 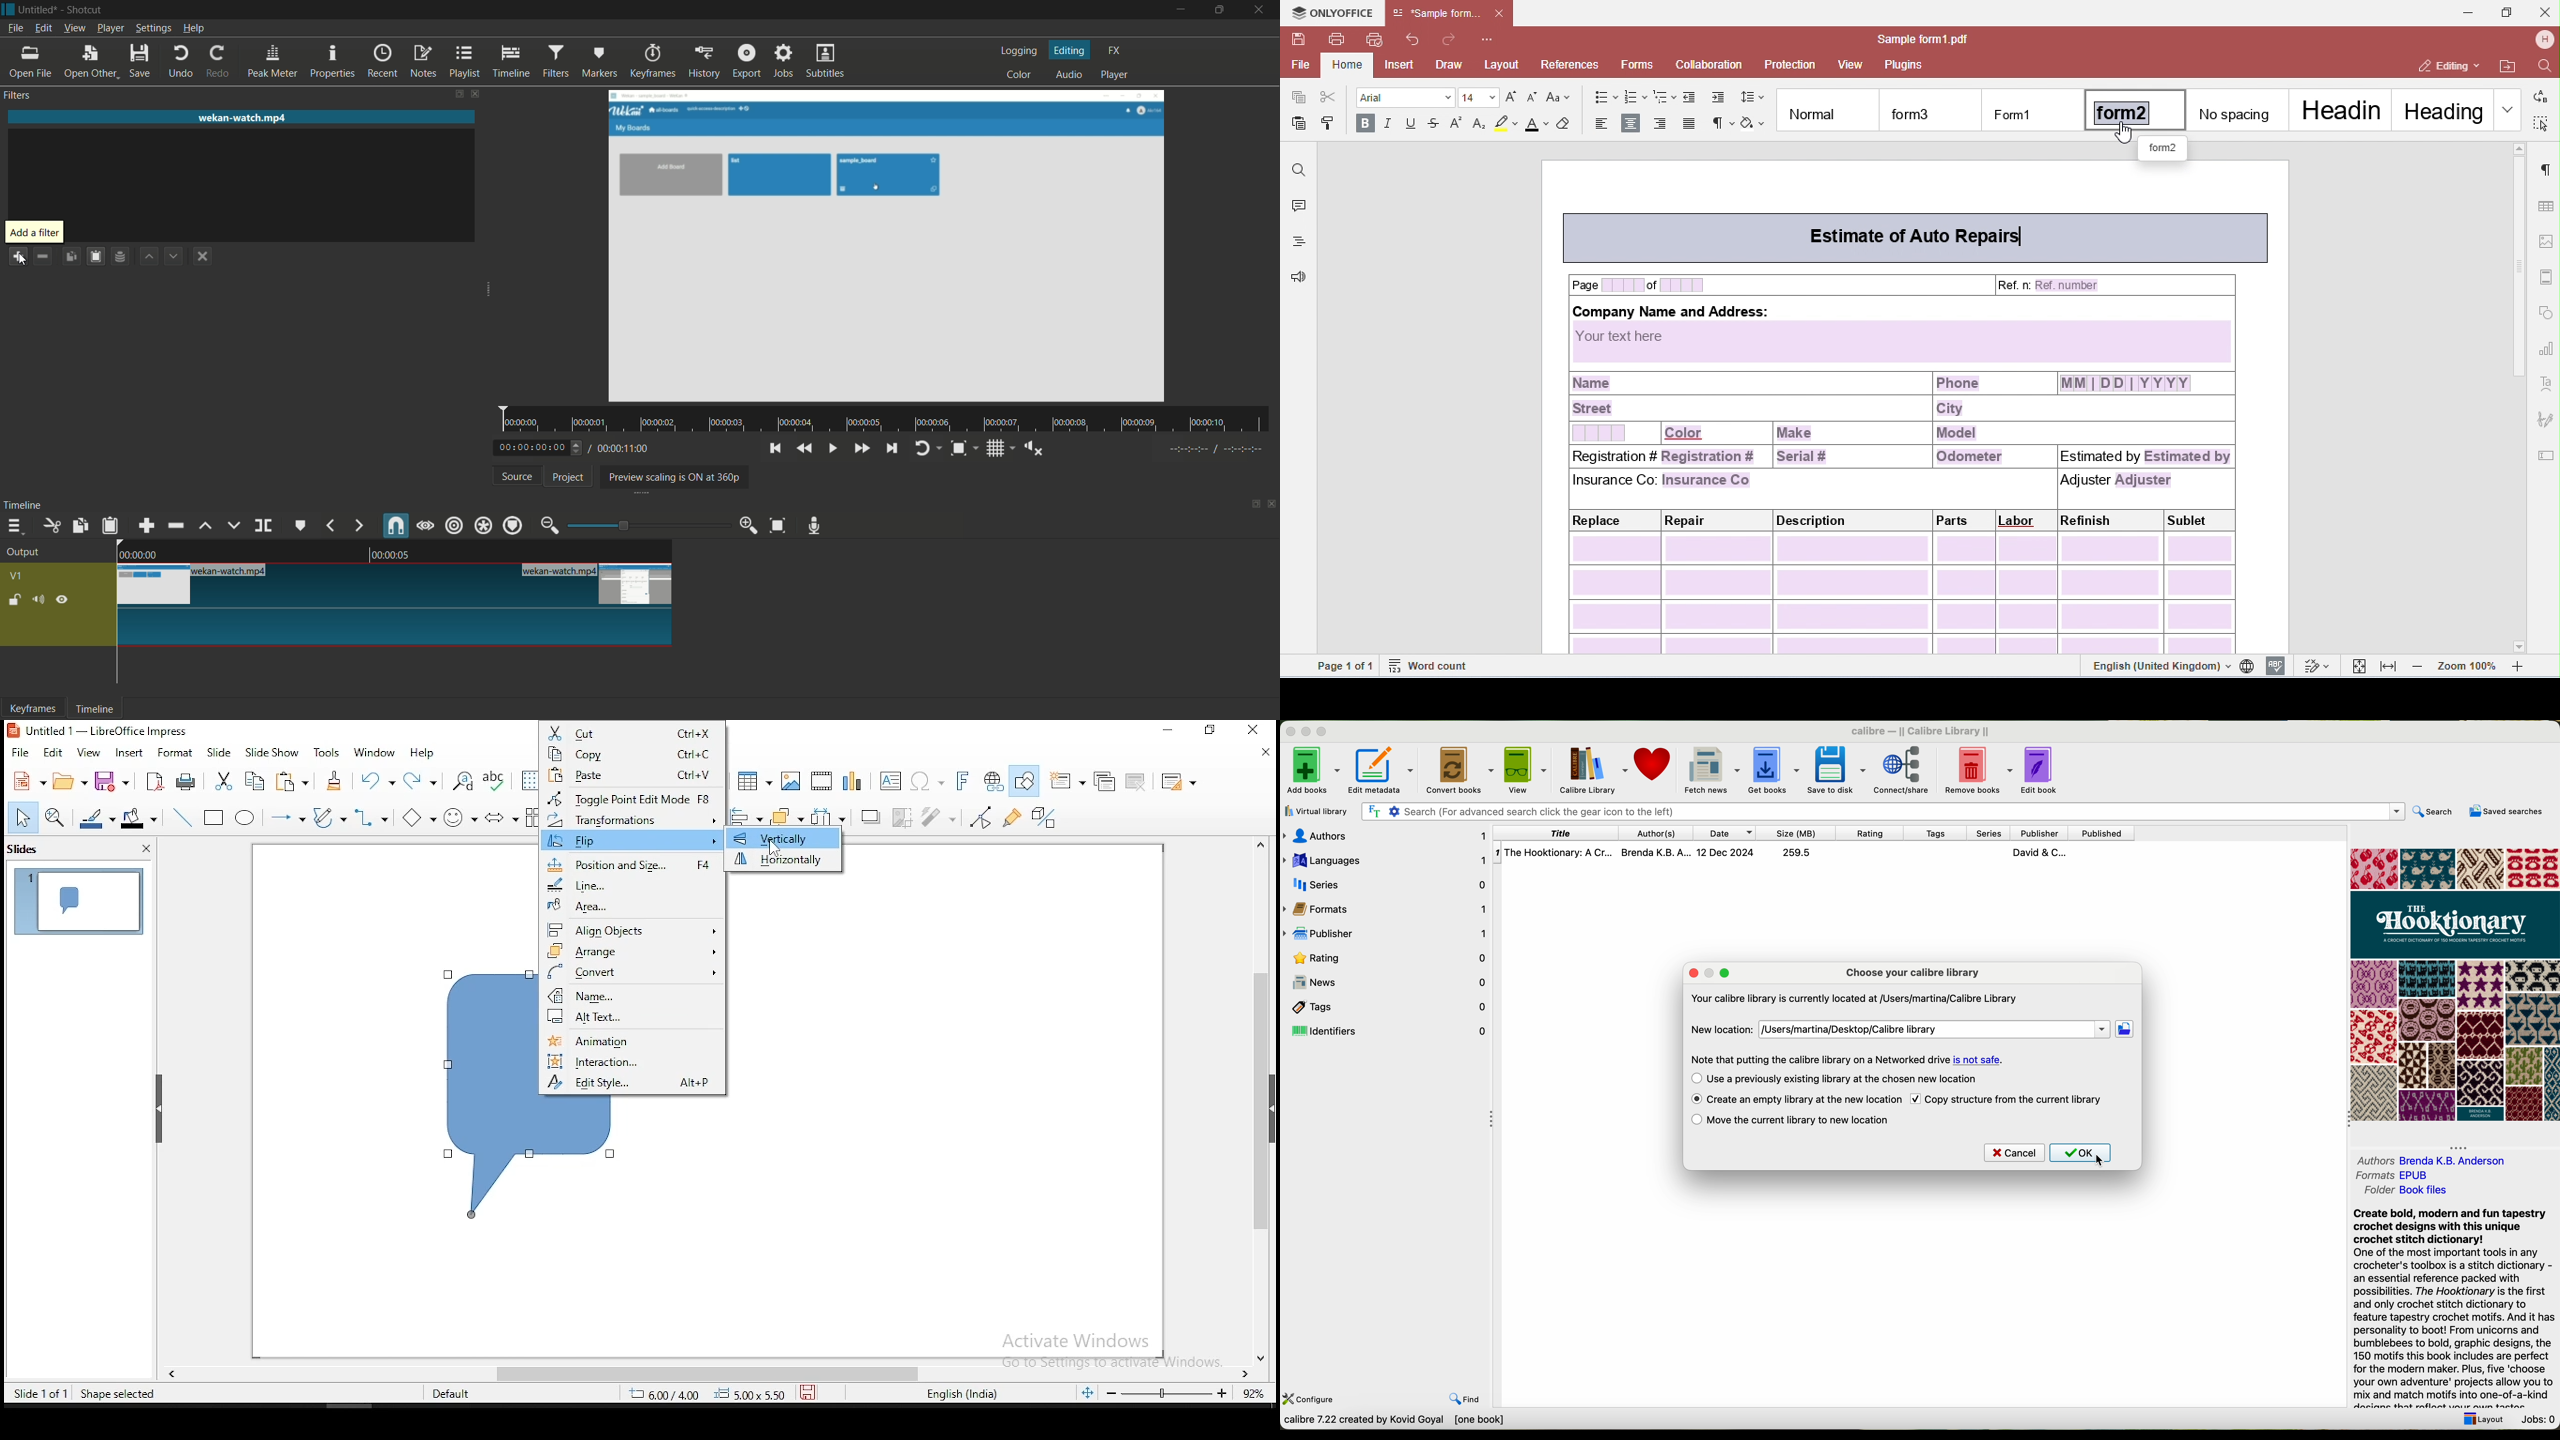 What do you see at coordinates (927, 448) in the screenshot?
I see `toggle player looping` at bounding box center [927, 448].